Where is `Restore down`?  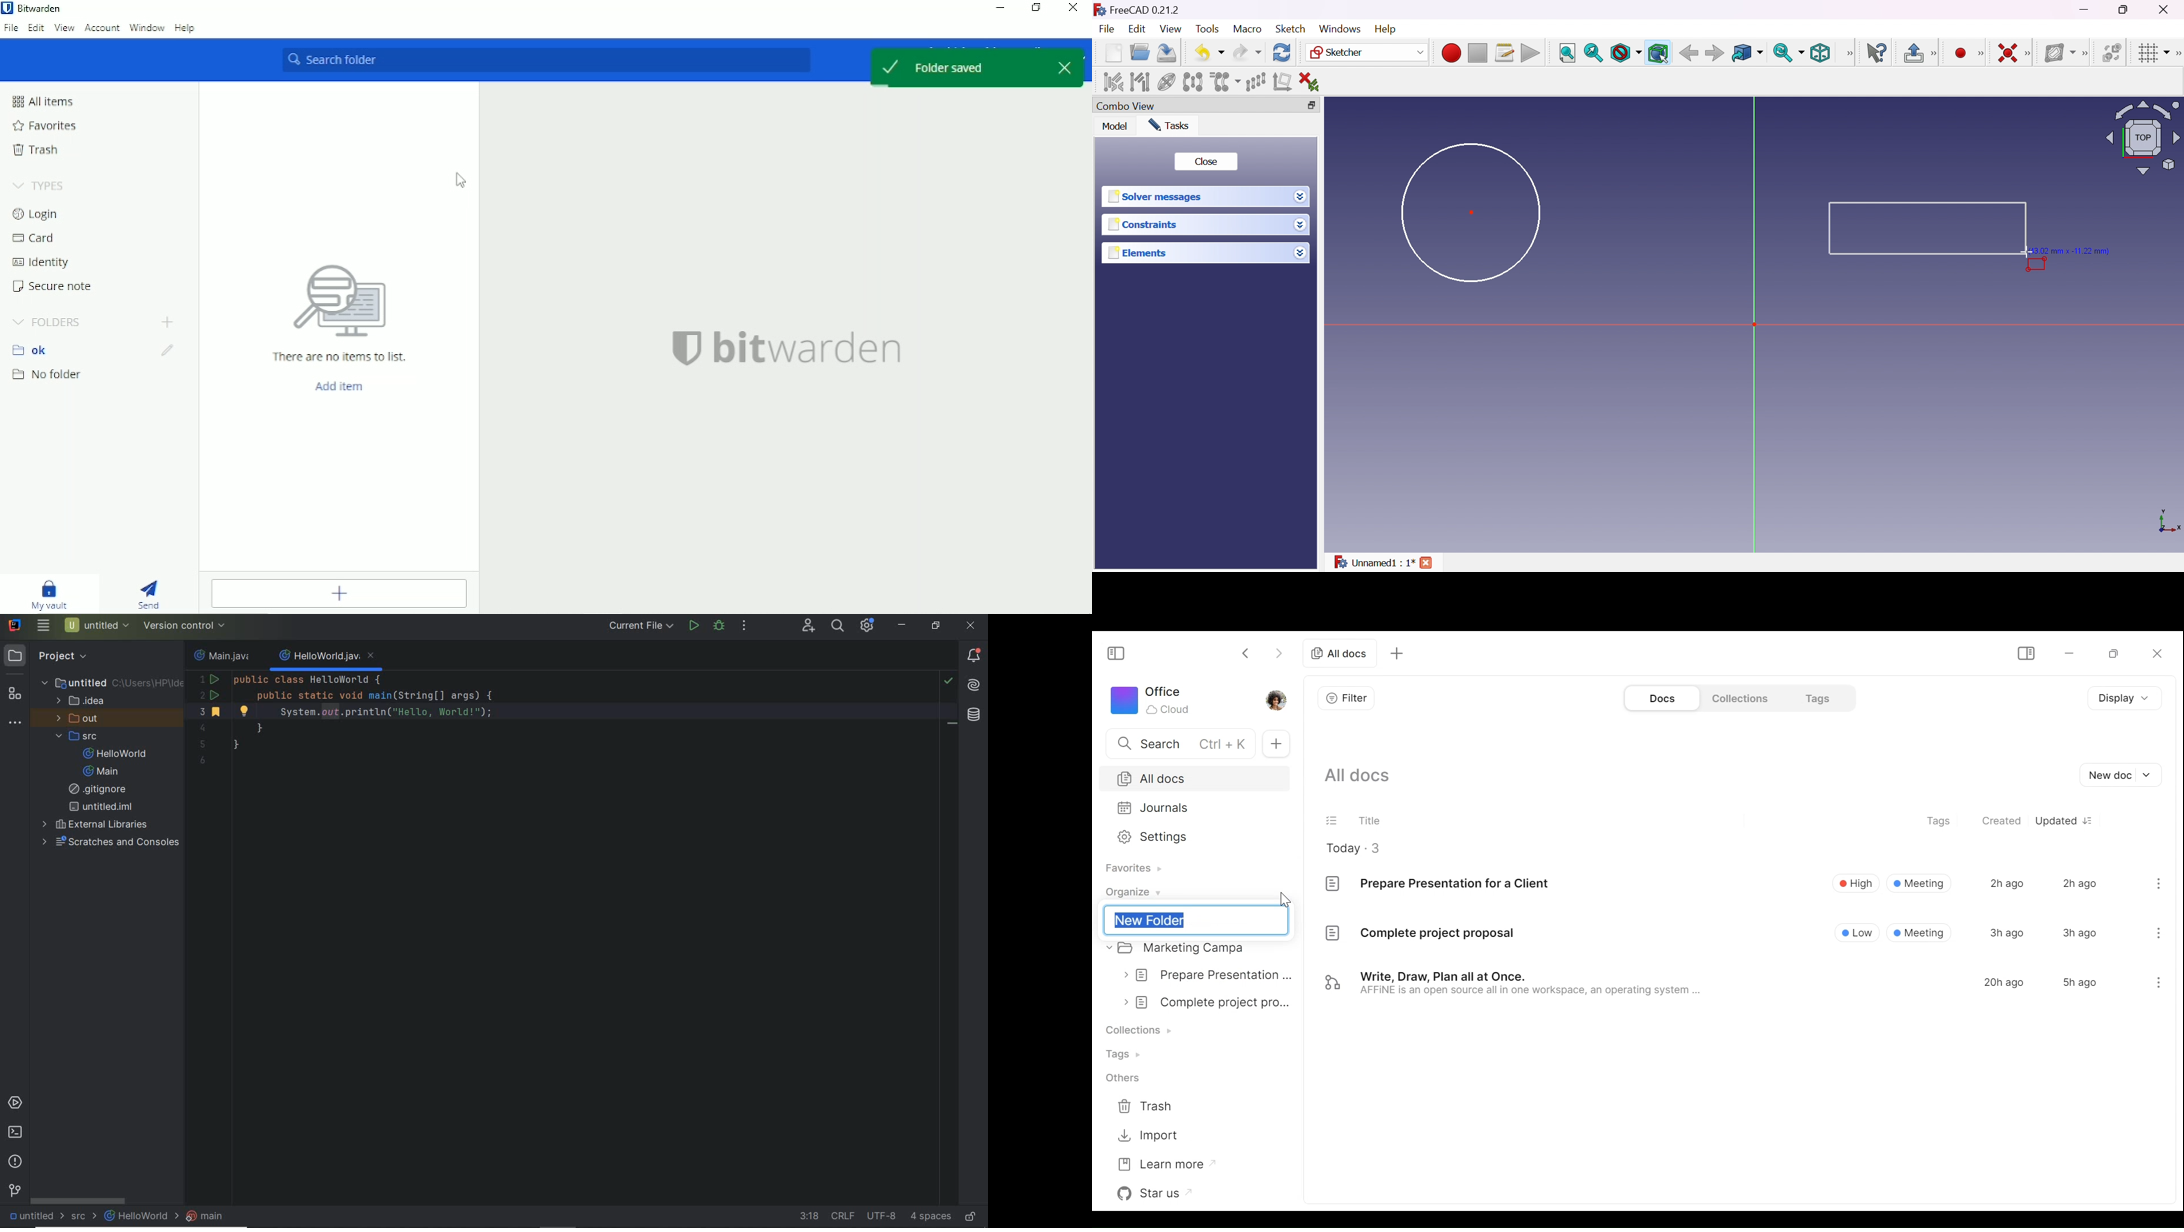 Restore down is located at coordinates (1308, 106).